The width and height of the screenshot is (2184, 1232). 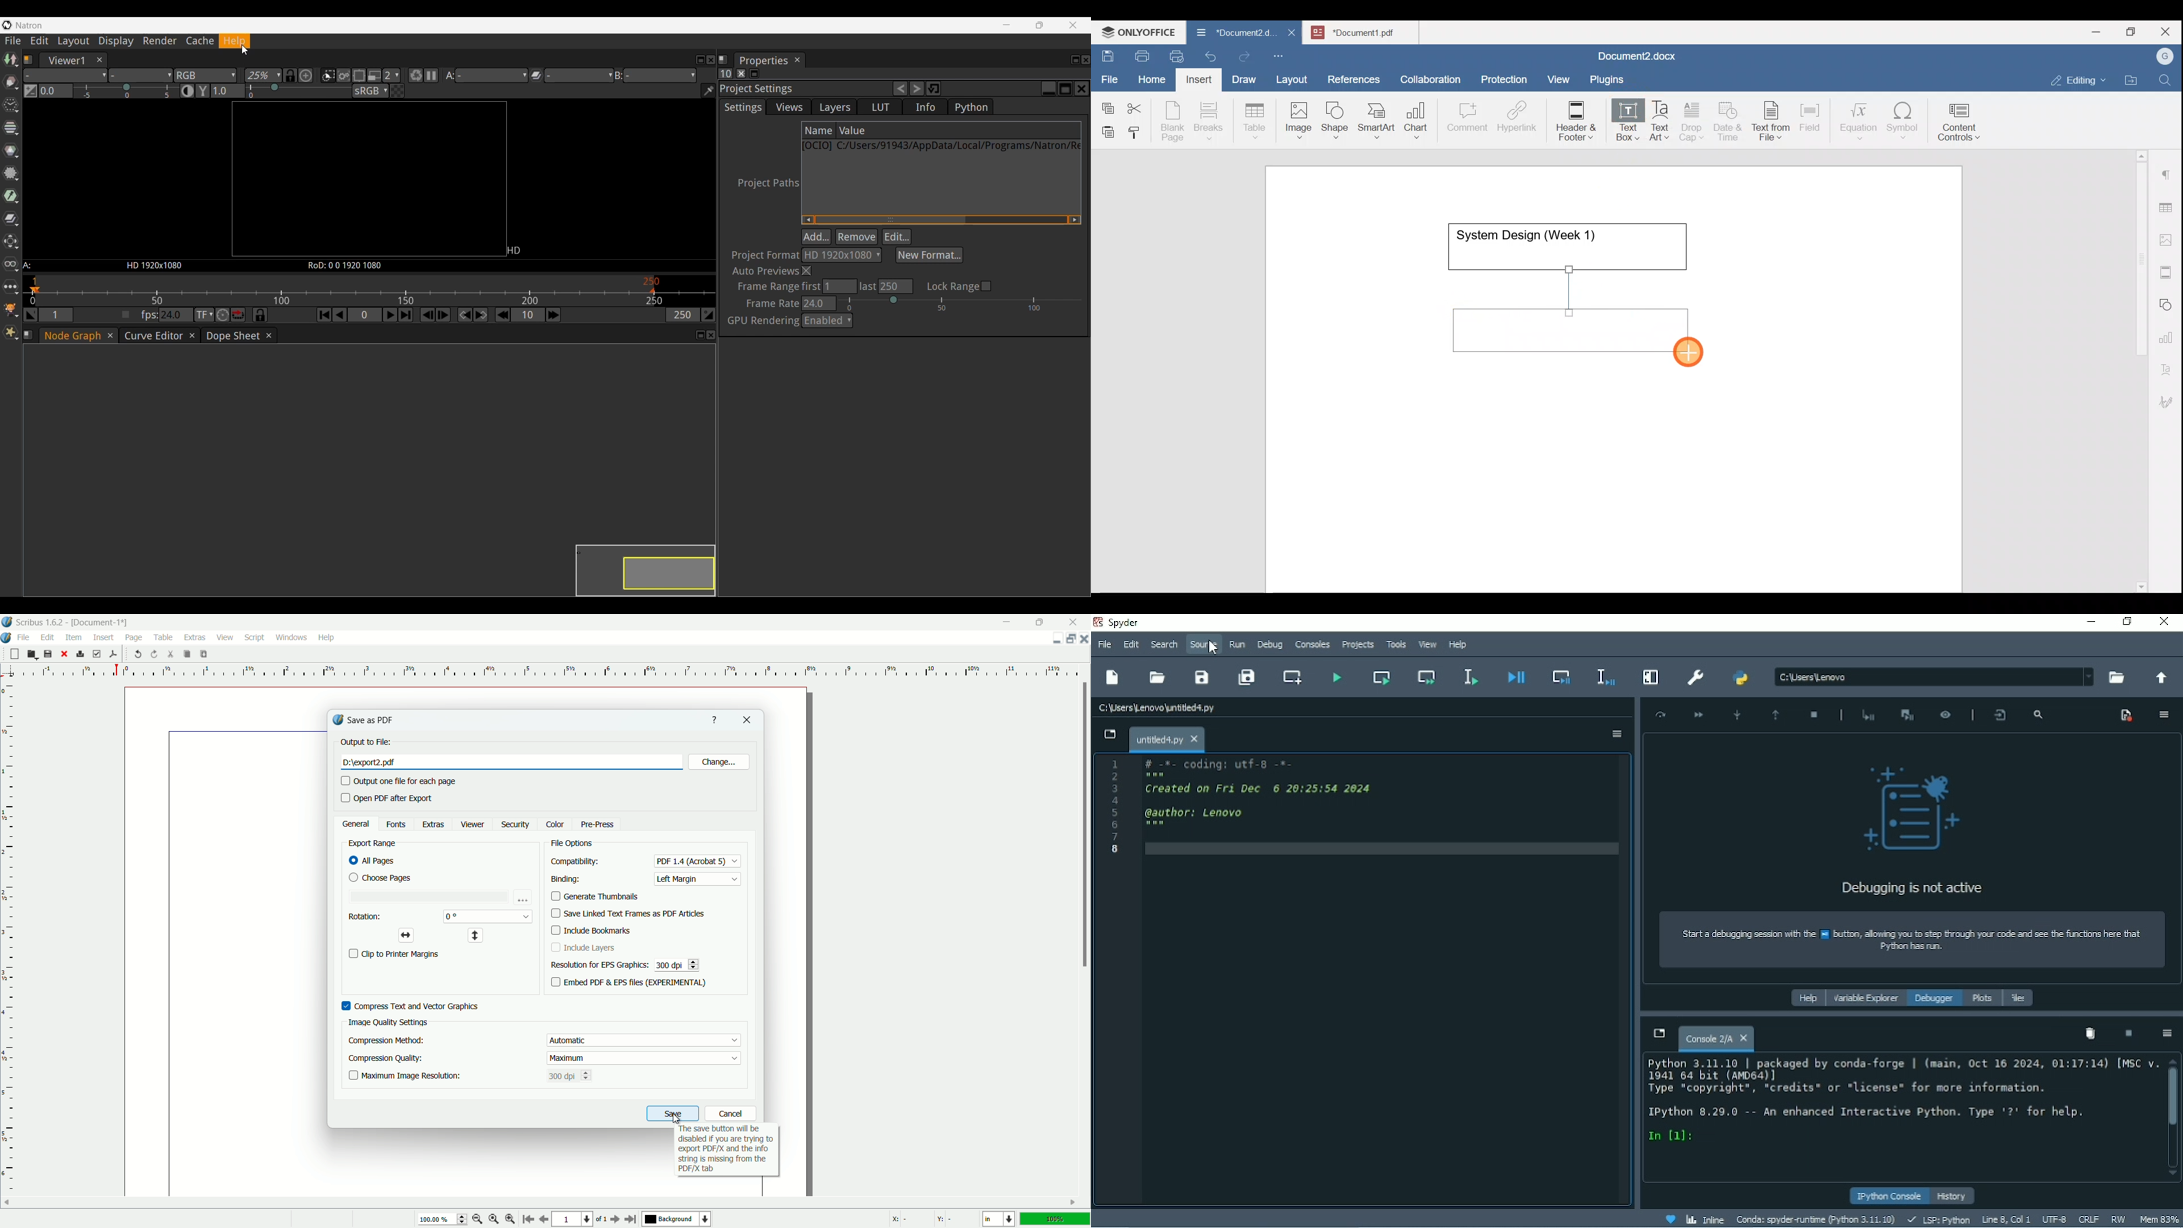 What do you see at coordinates (416, 76) in the screenshot?
I see `Forces a new render of the current frame` at bounding box center [416, 76].